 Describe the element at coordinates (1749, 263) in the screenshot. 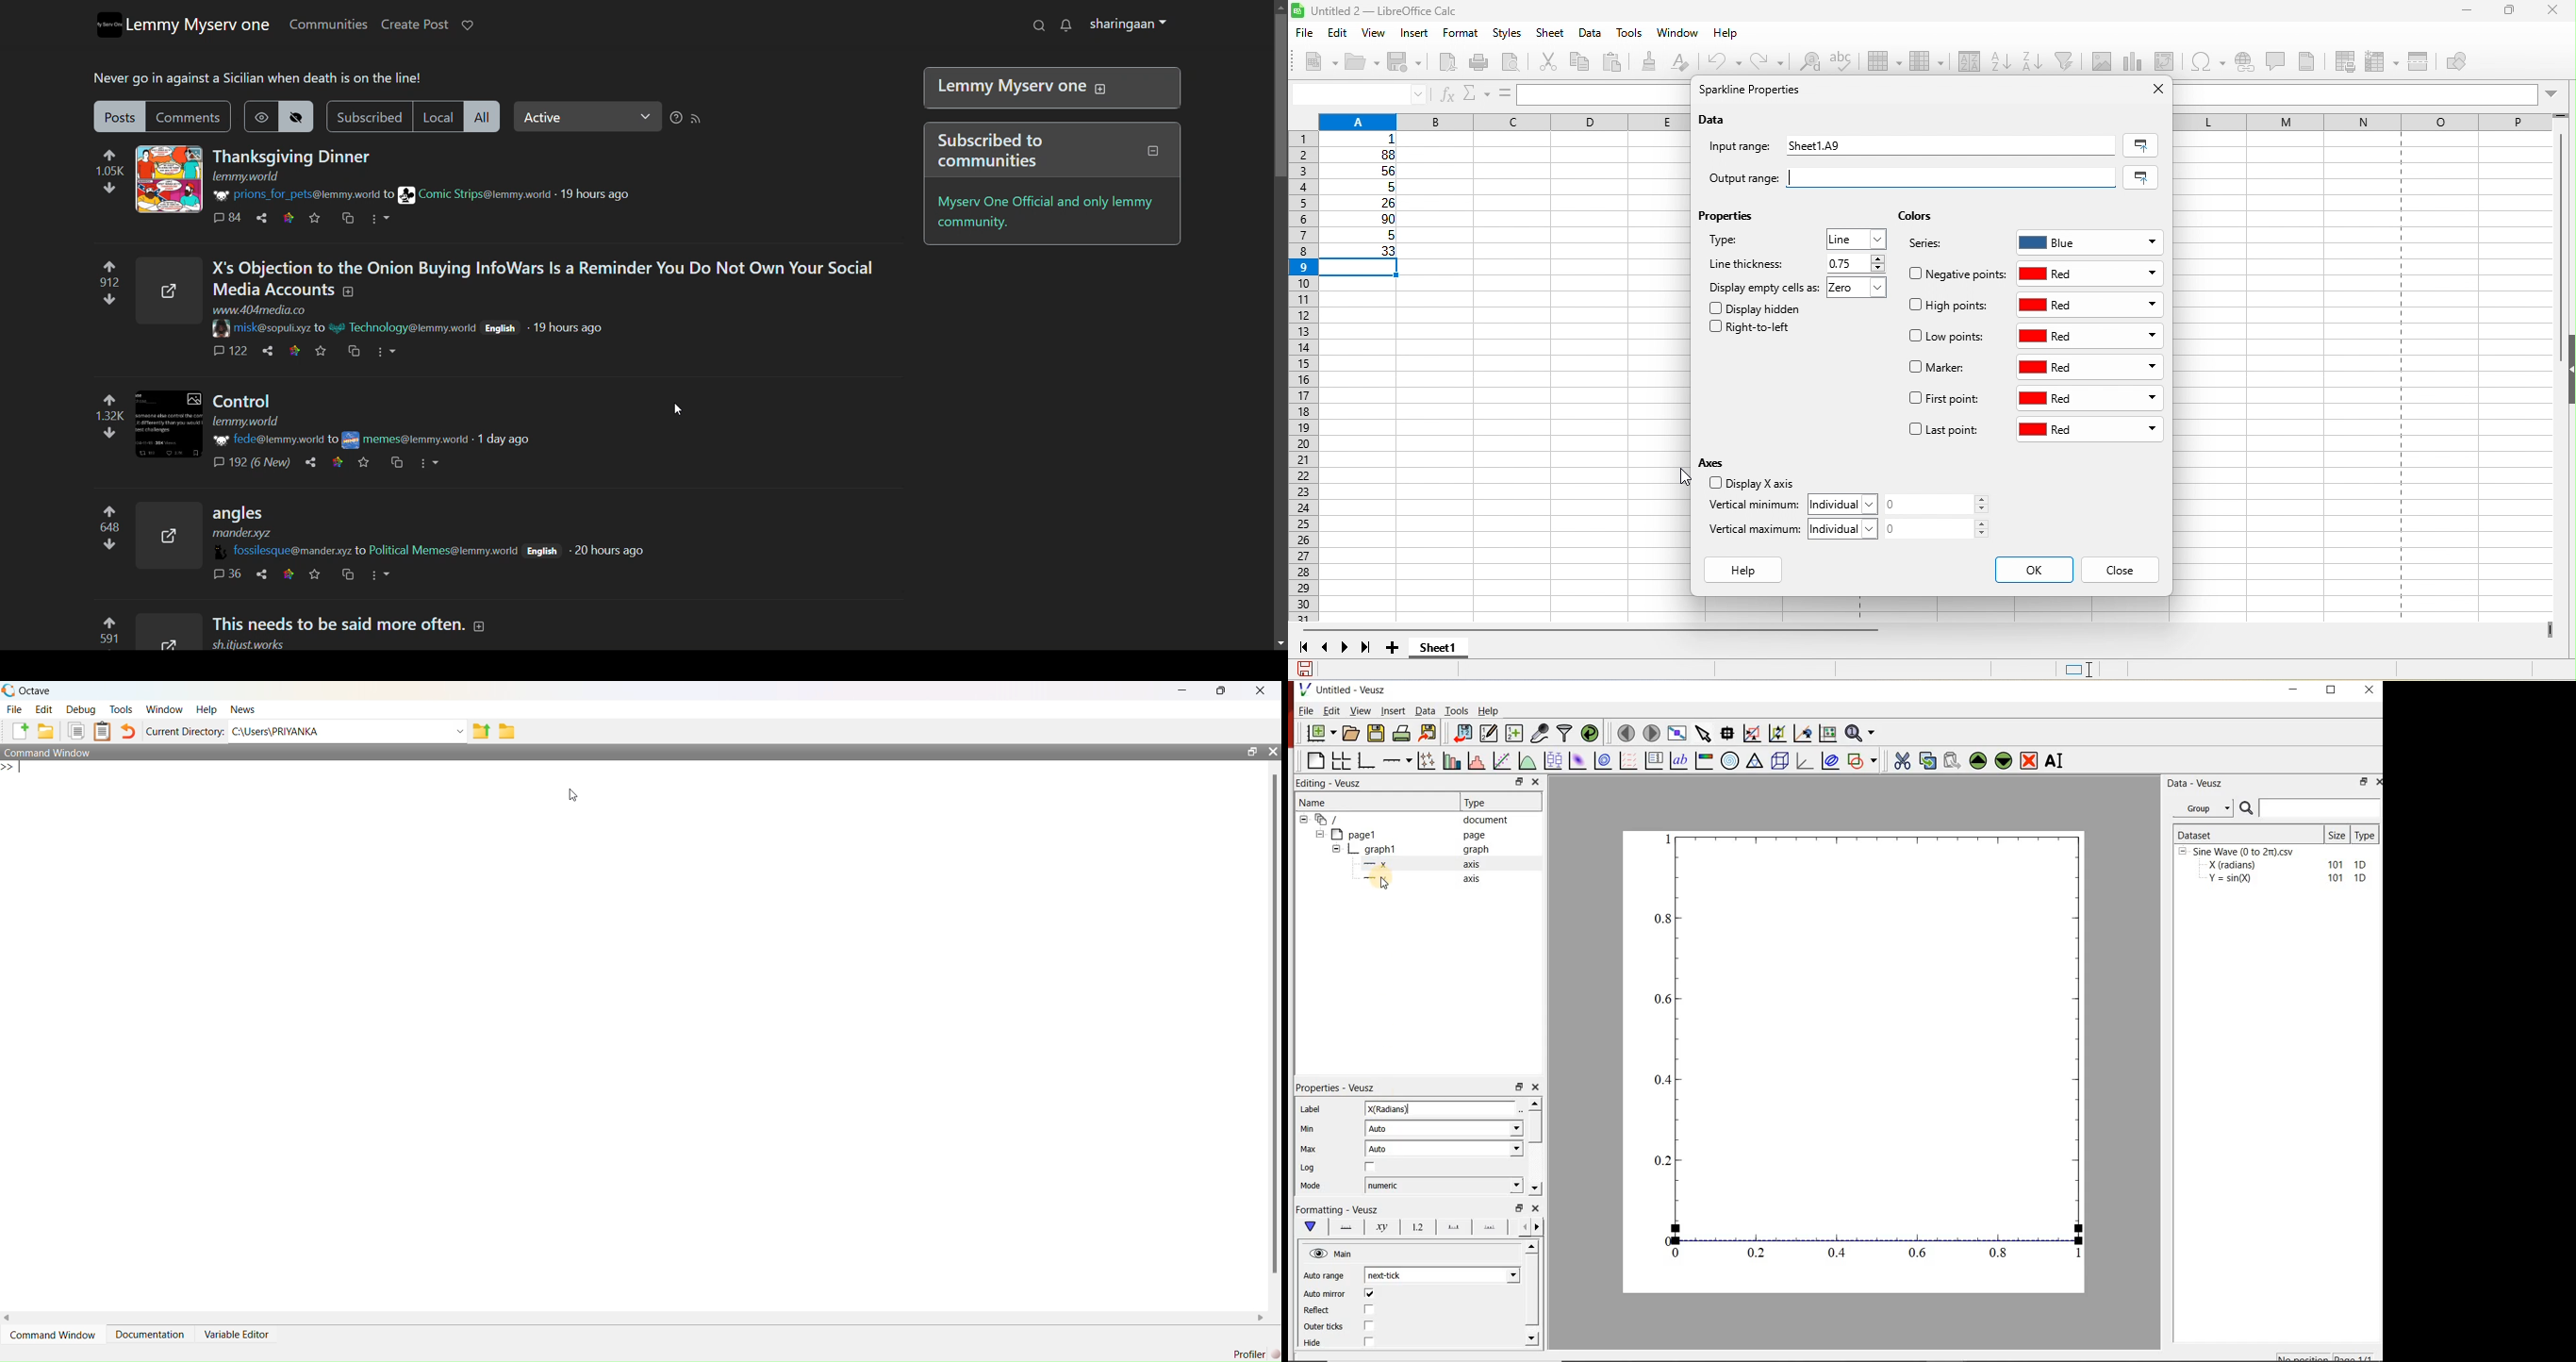

I see `line thickness` at that location.